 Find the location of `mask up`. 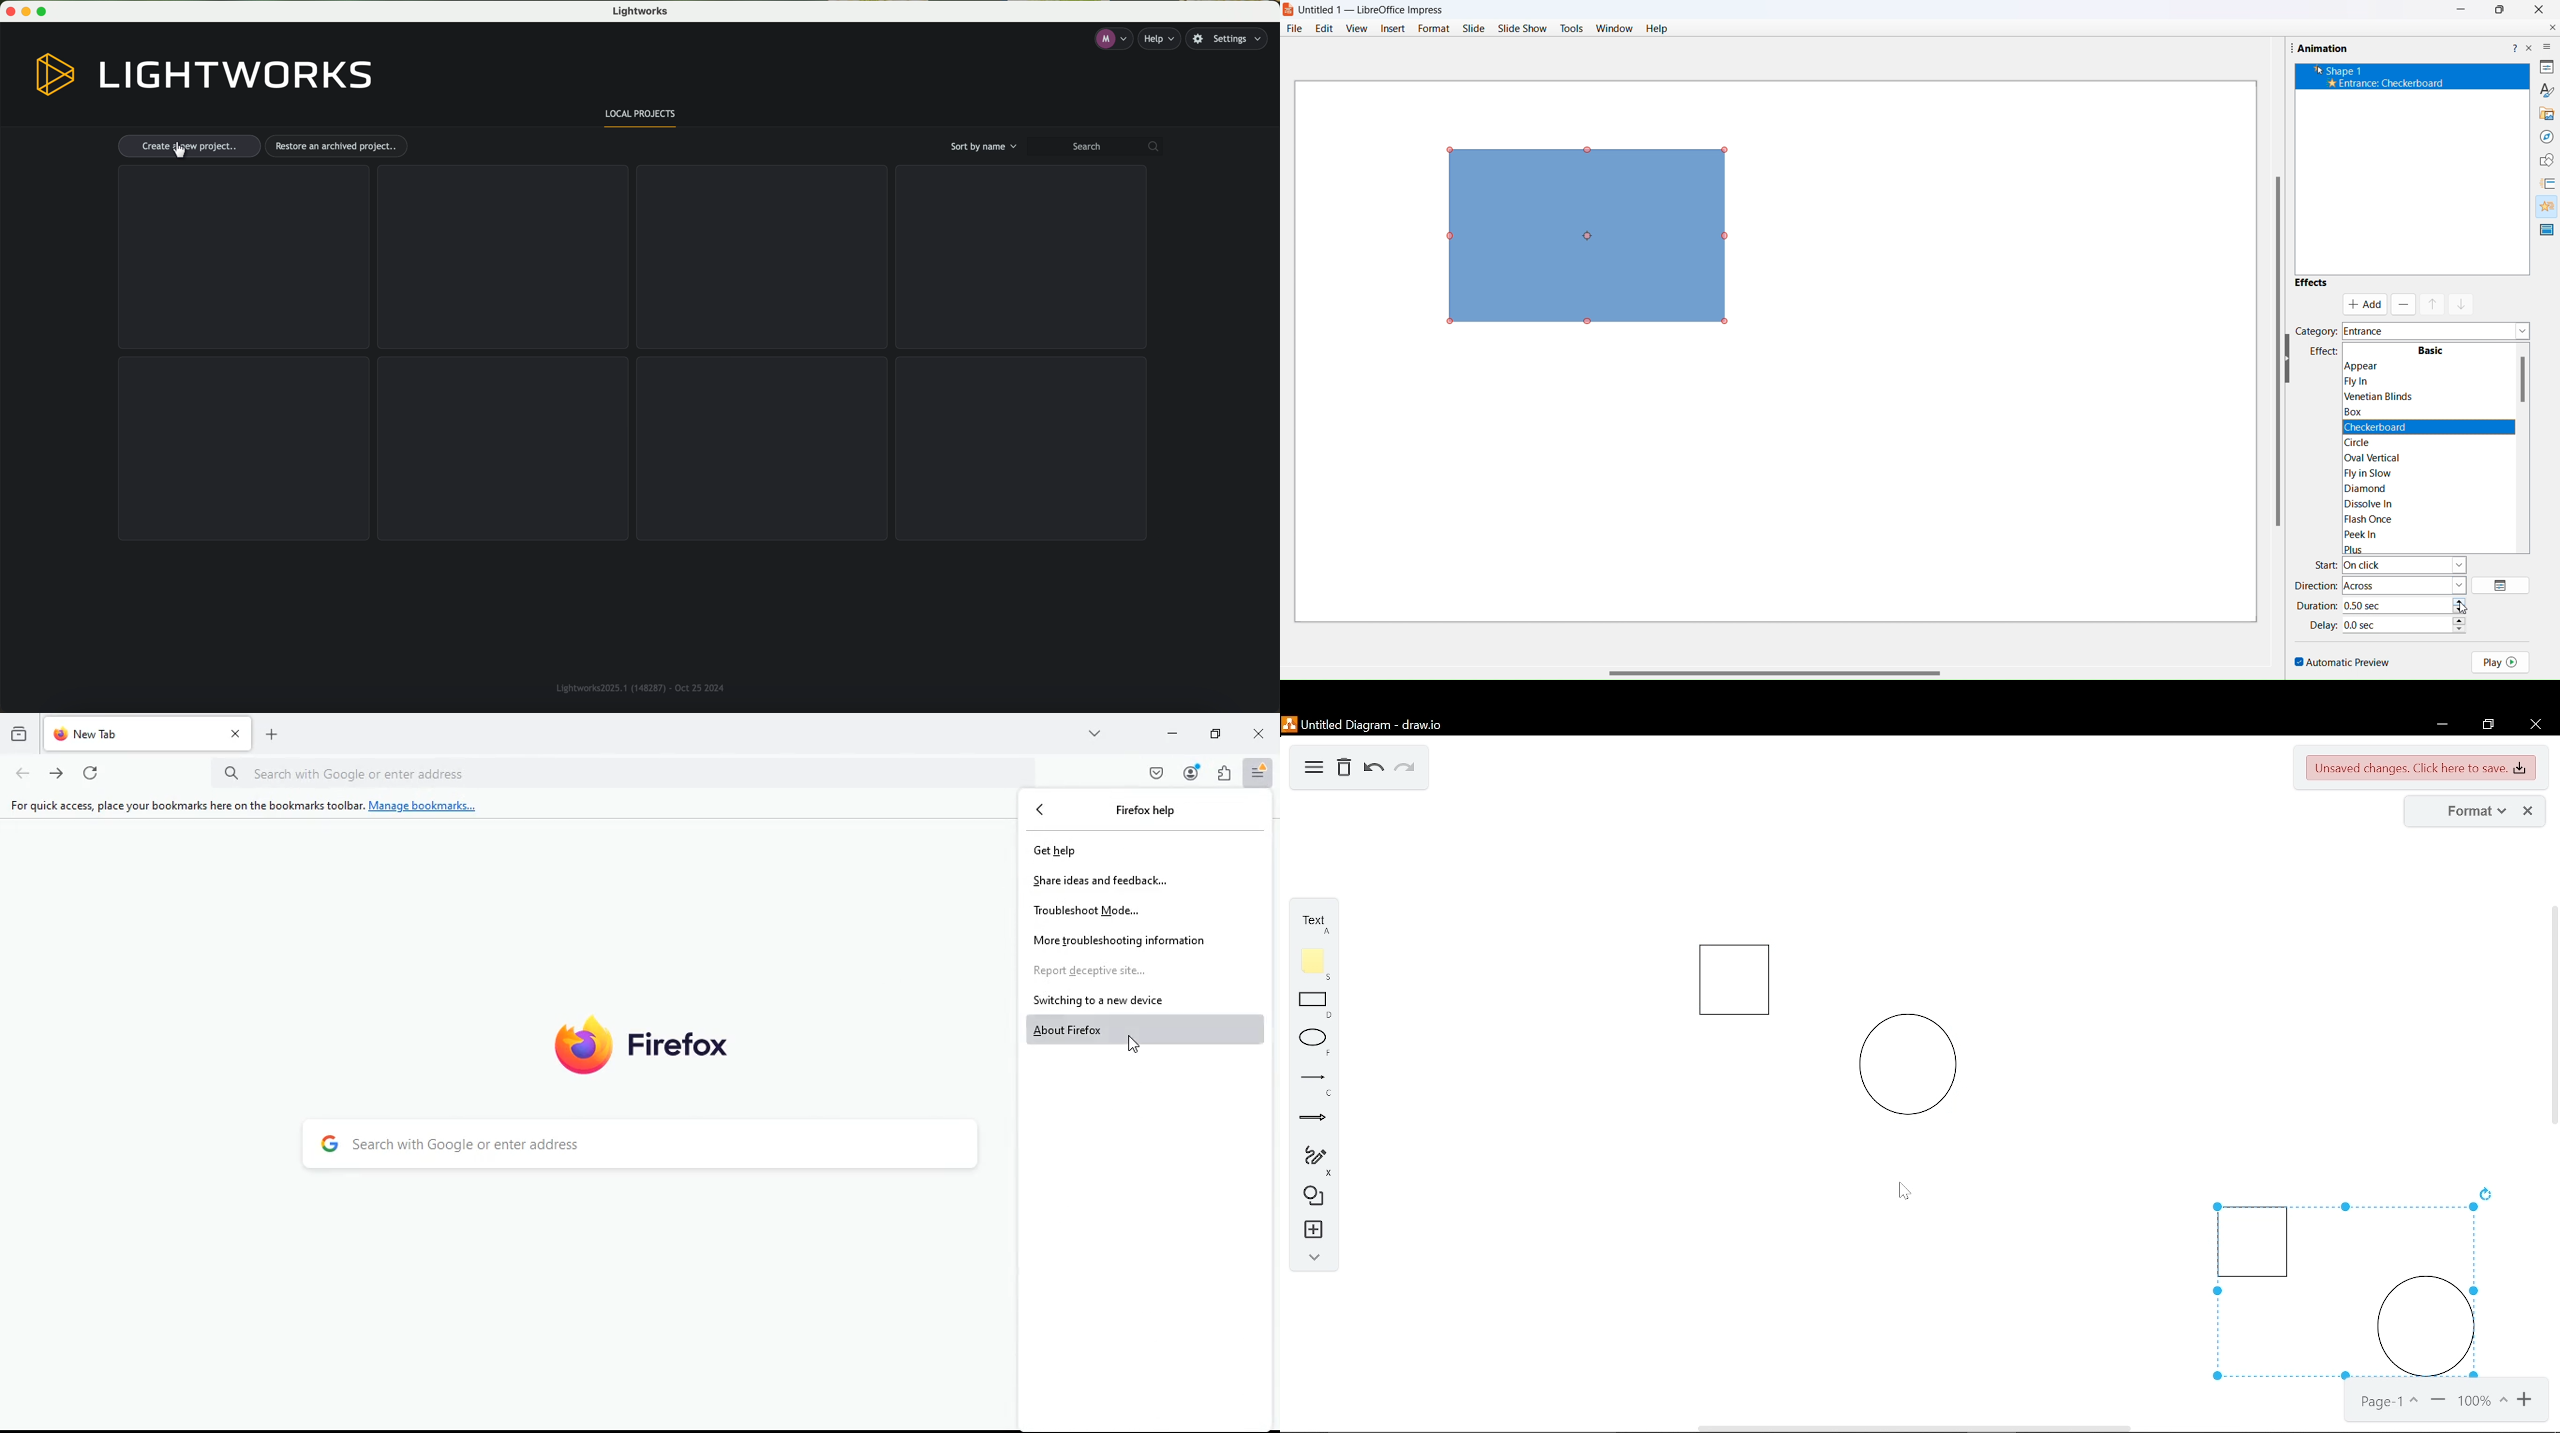

mask up is located at coordinates (2431, 303).